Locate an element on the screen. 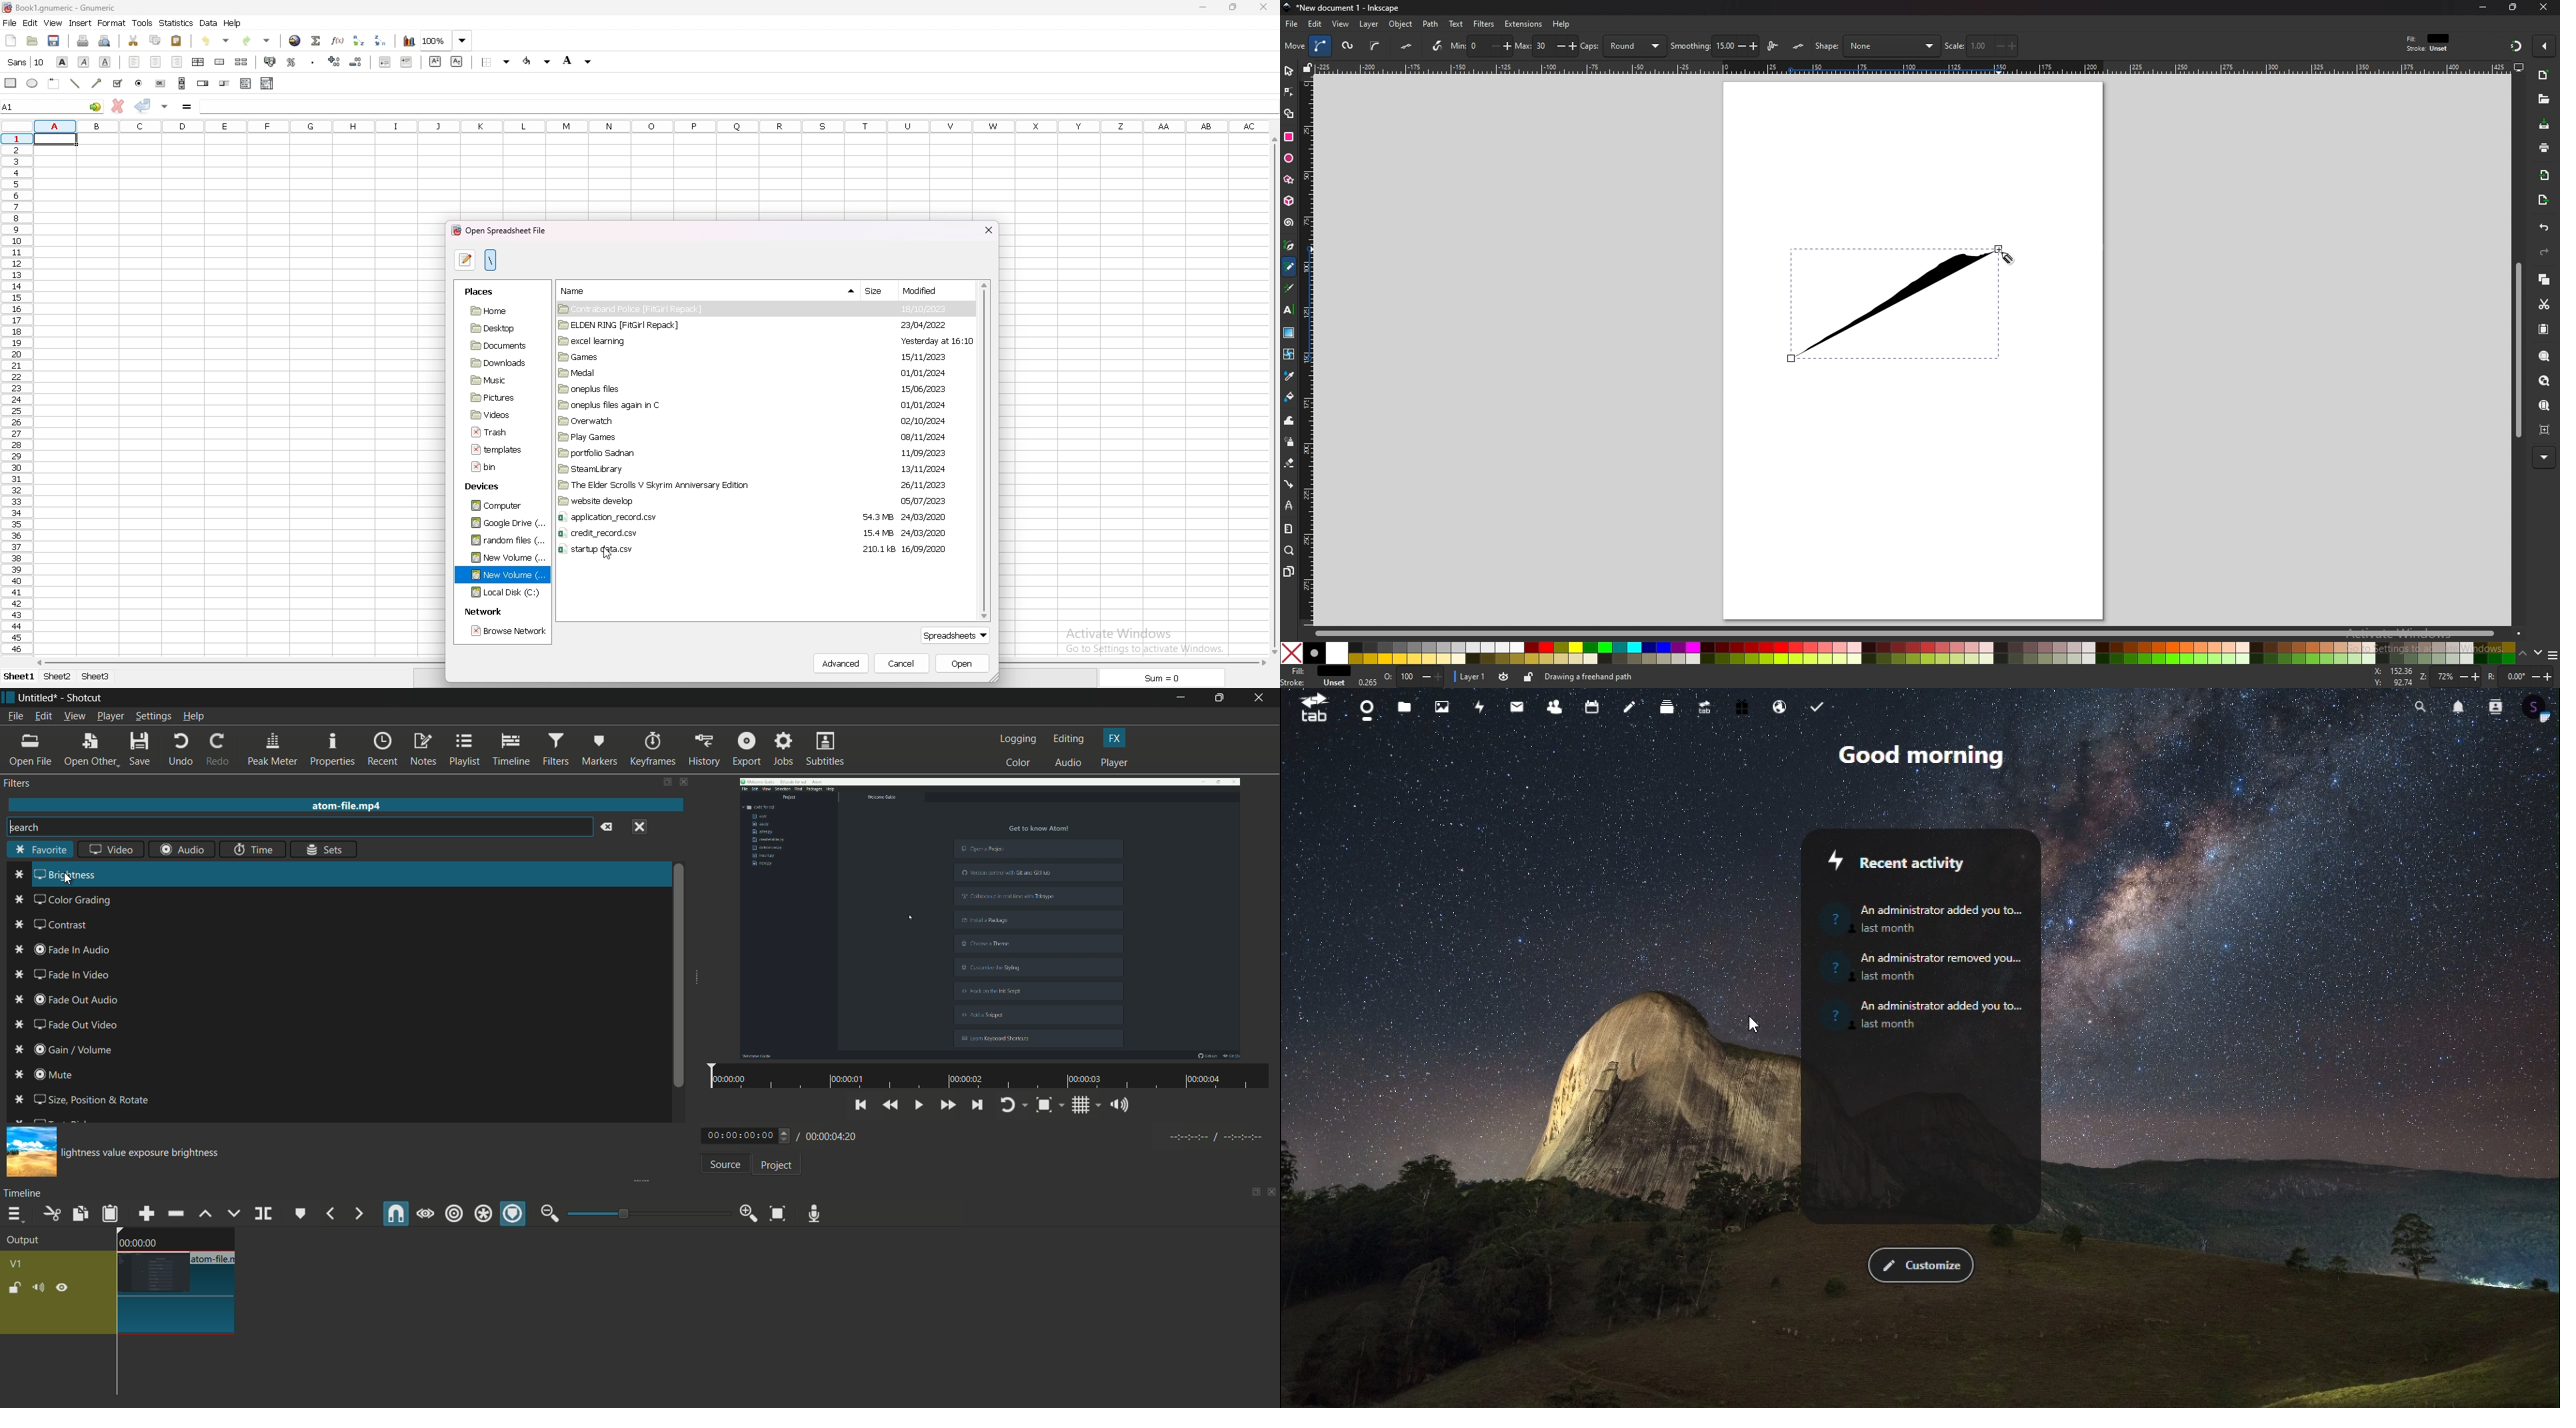 The image size is (2576, 1428). format is located at coordinates (113, 23).